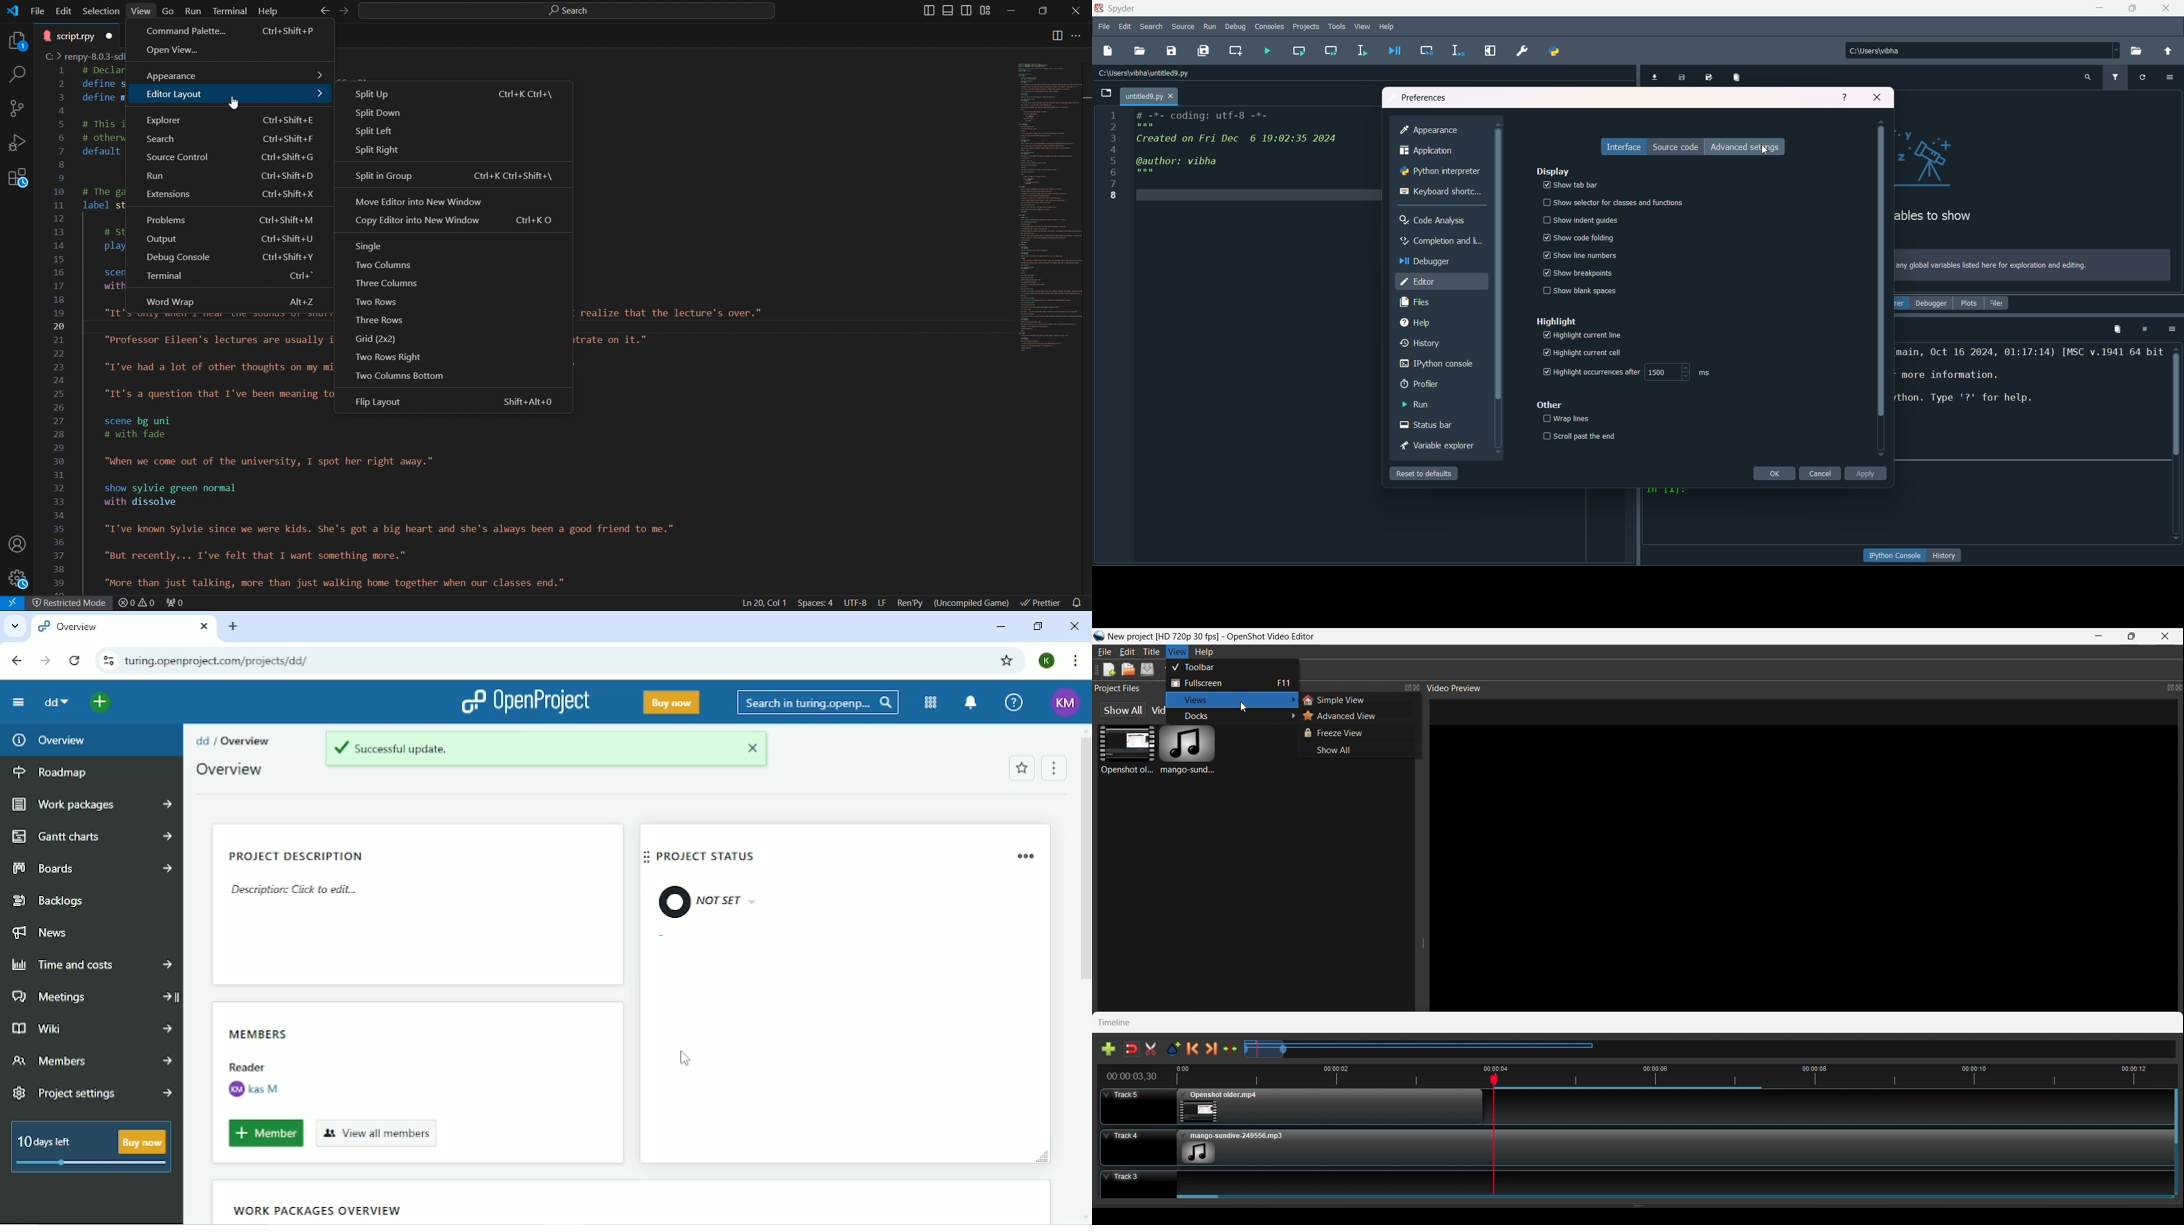 The height and width of the screenshot is (1232, 2184). I want to click on debugger, so click(1425, 261).